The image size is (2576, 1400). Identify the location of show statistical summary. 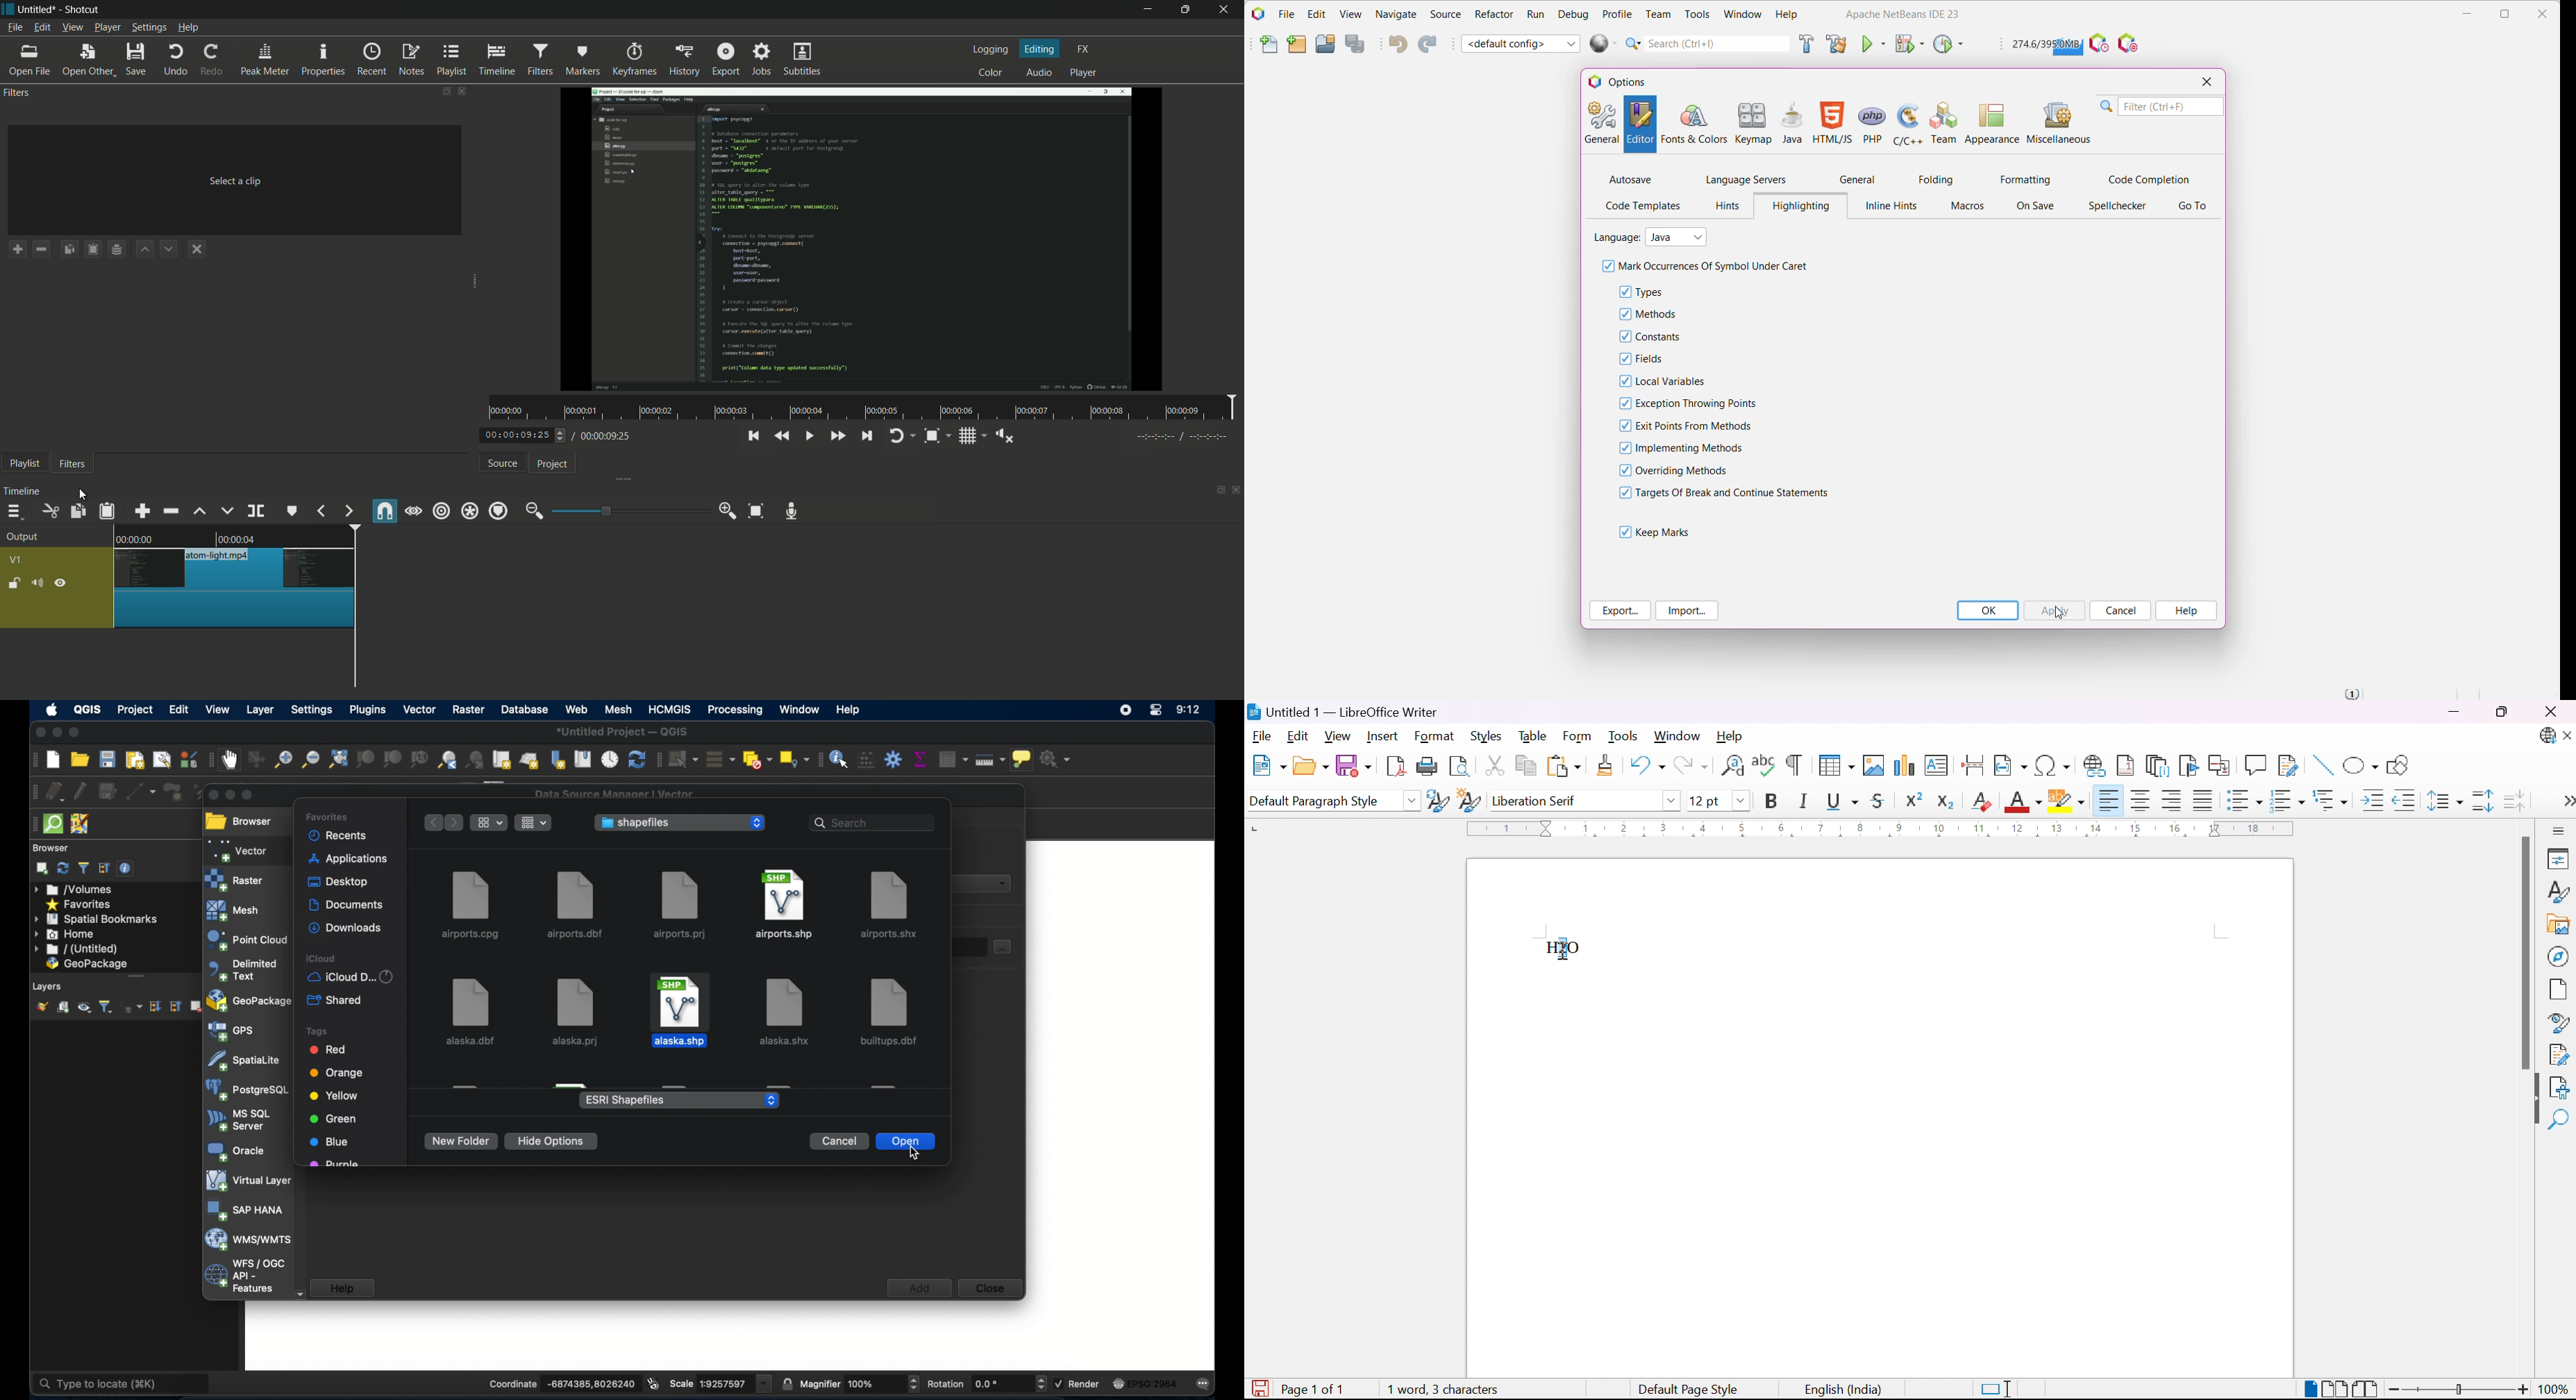
(920, 757).